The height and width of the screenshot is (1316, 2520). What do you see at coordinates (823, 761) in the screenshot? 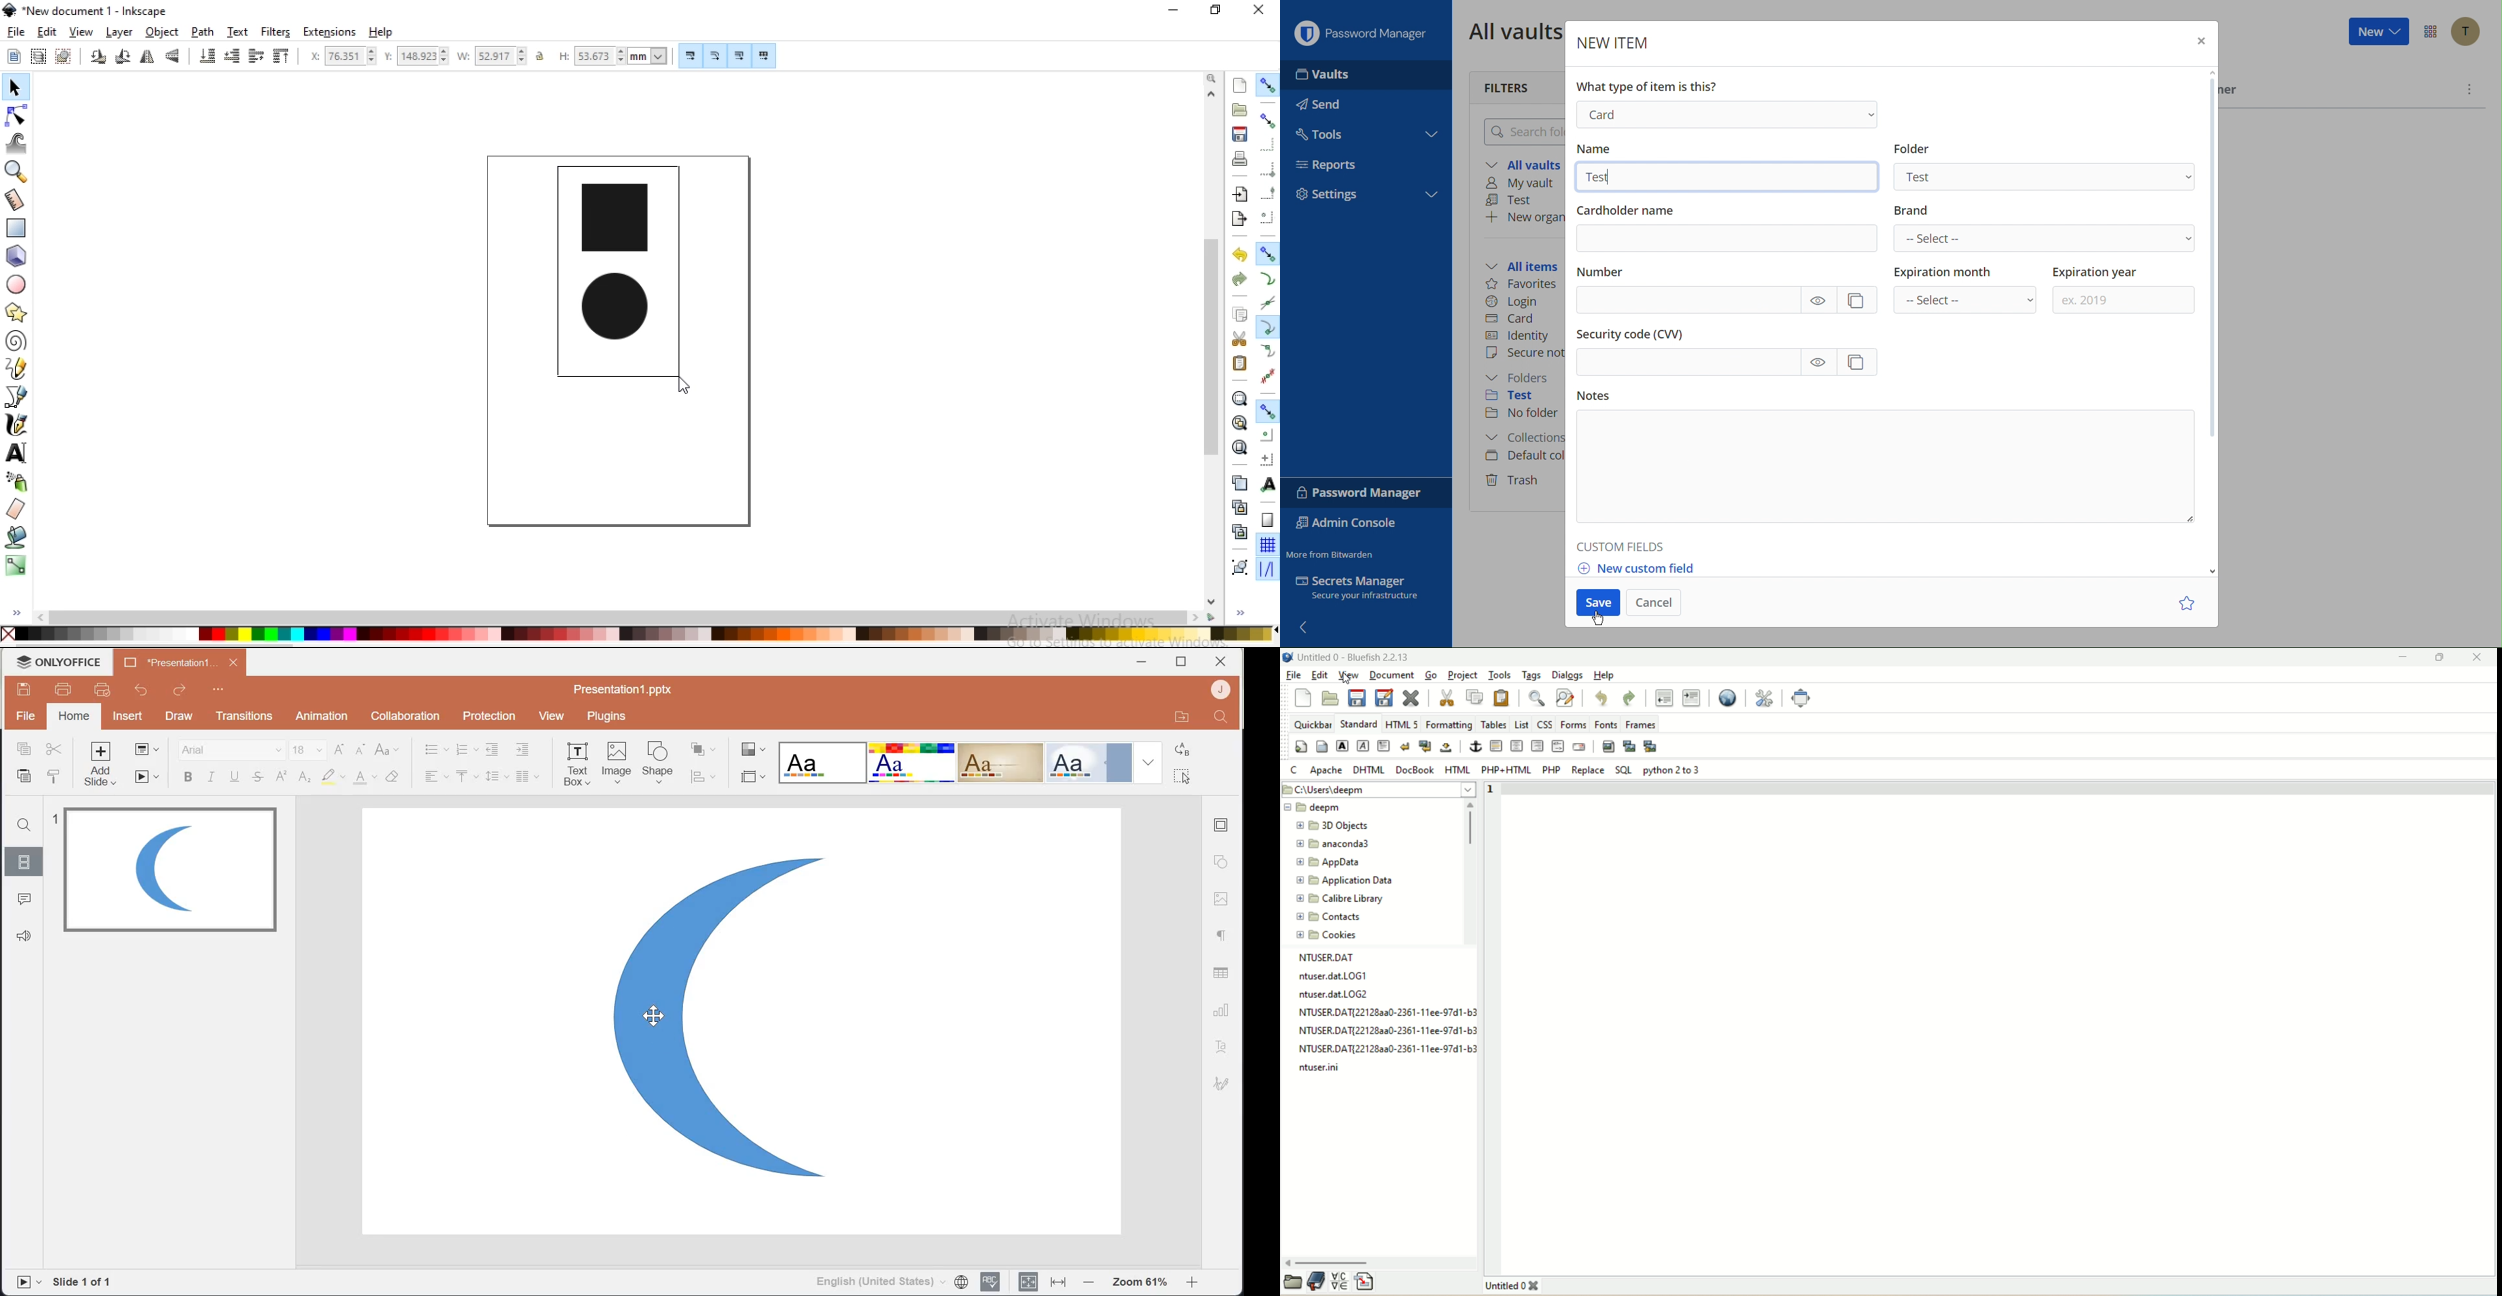
I see `Blank` at bounding box center [823, 761].